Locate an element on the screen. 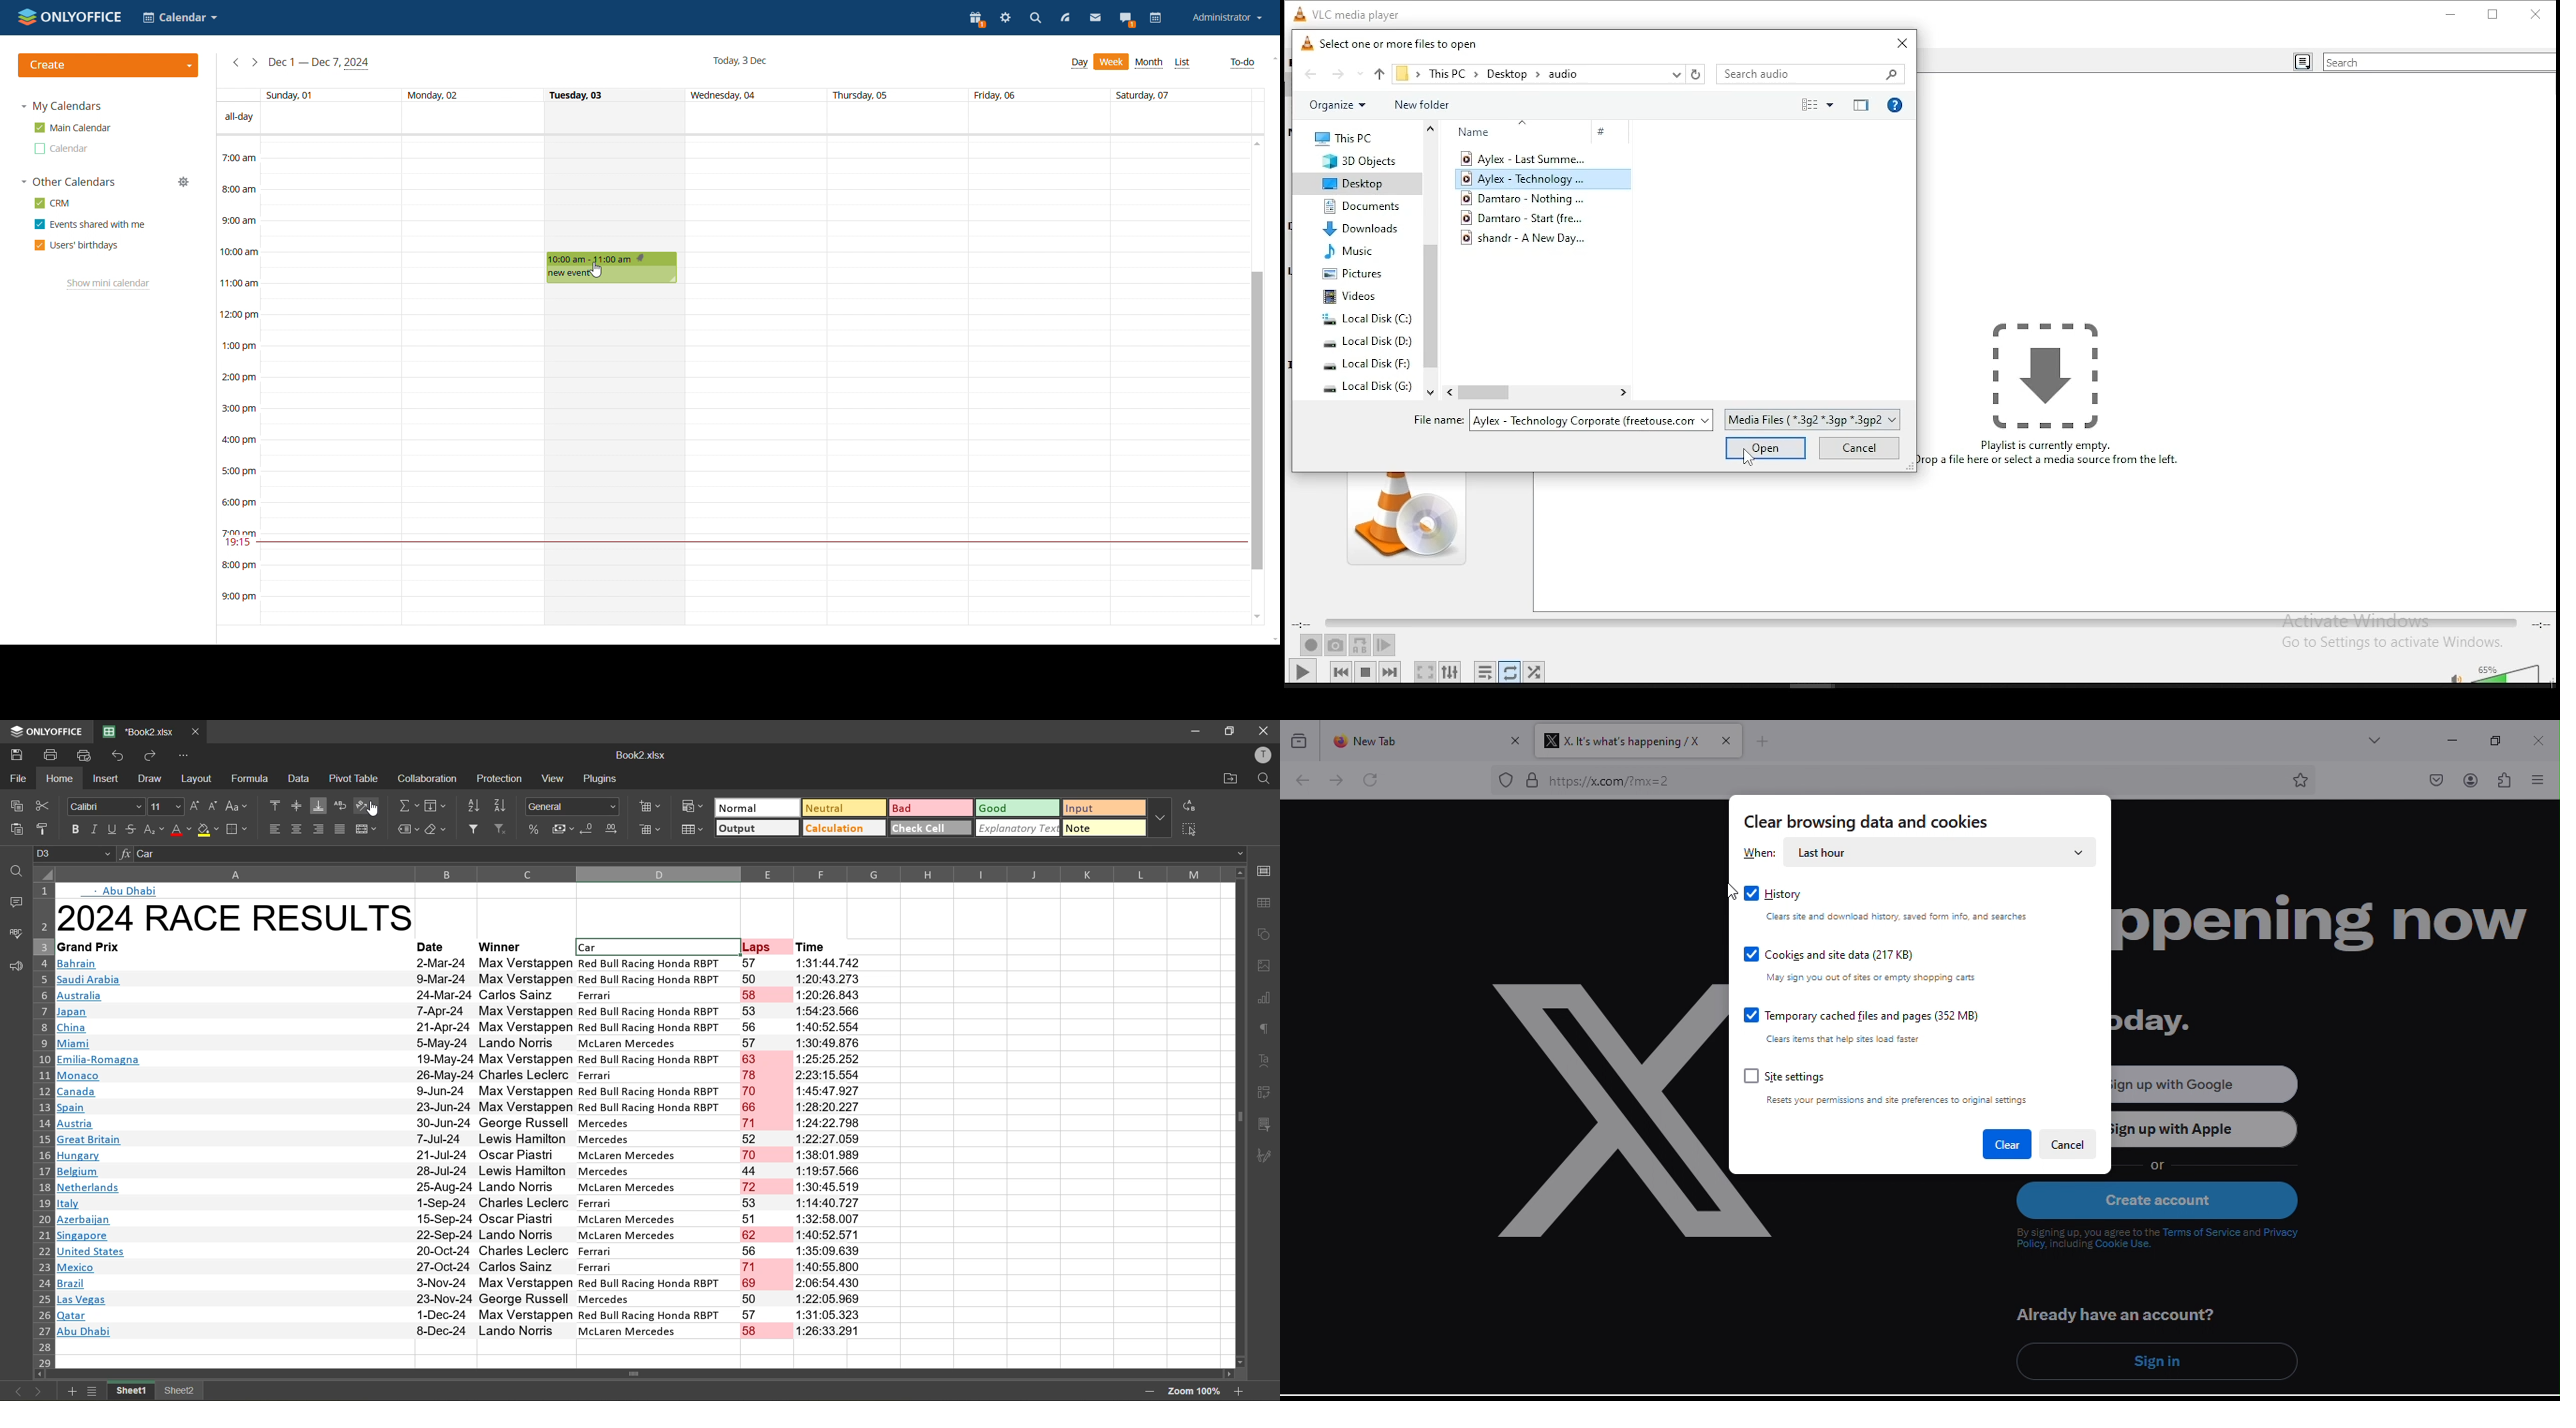 Image resolution: width=2576 pixels, height=1428 pixels. file is located at coordinates (16, 781).